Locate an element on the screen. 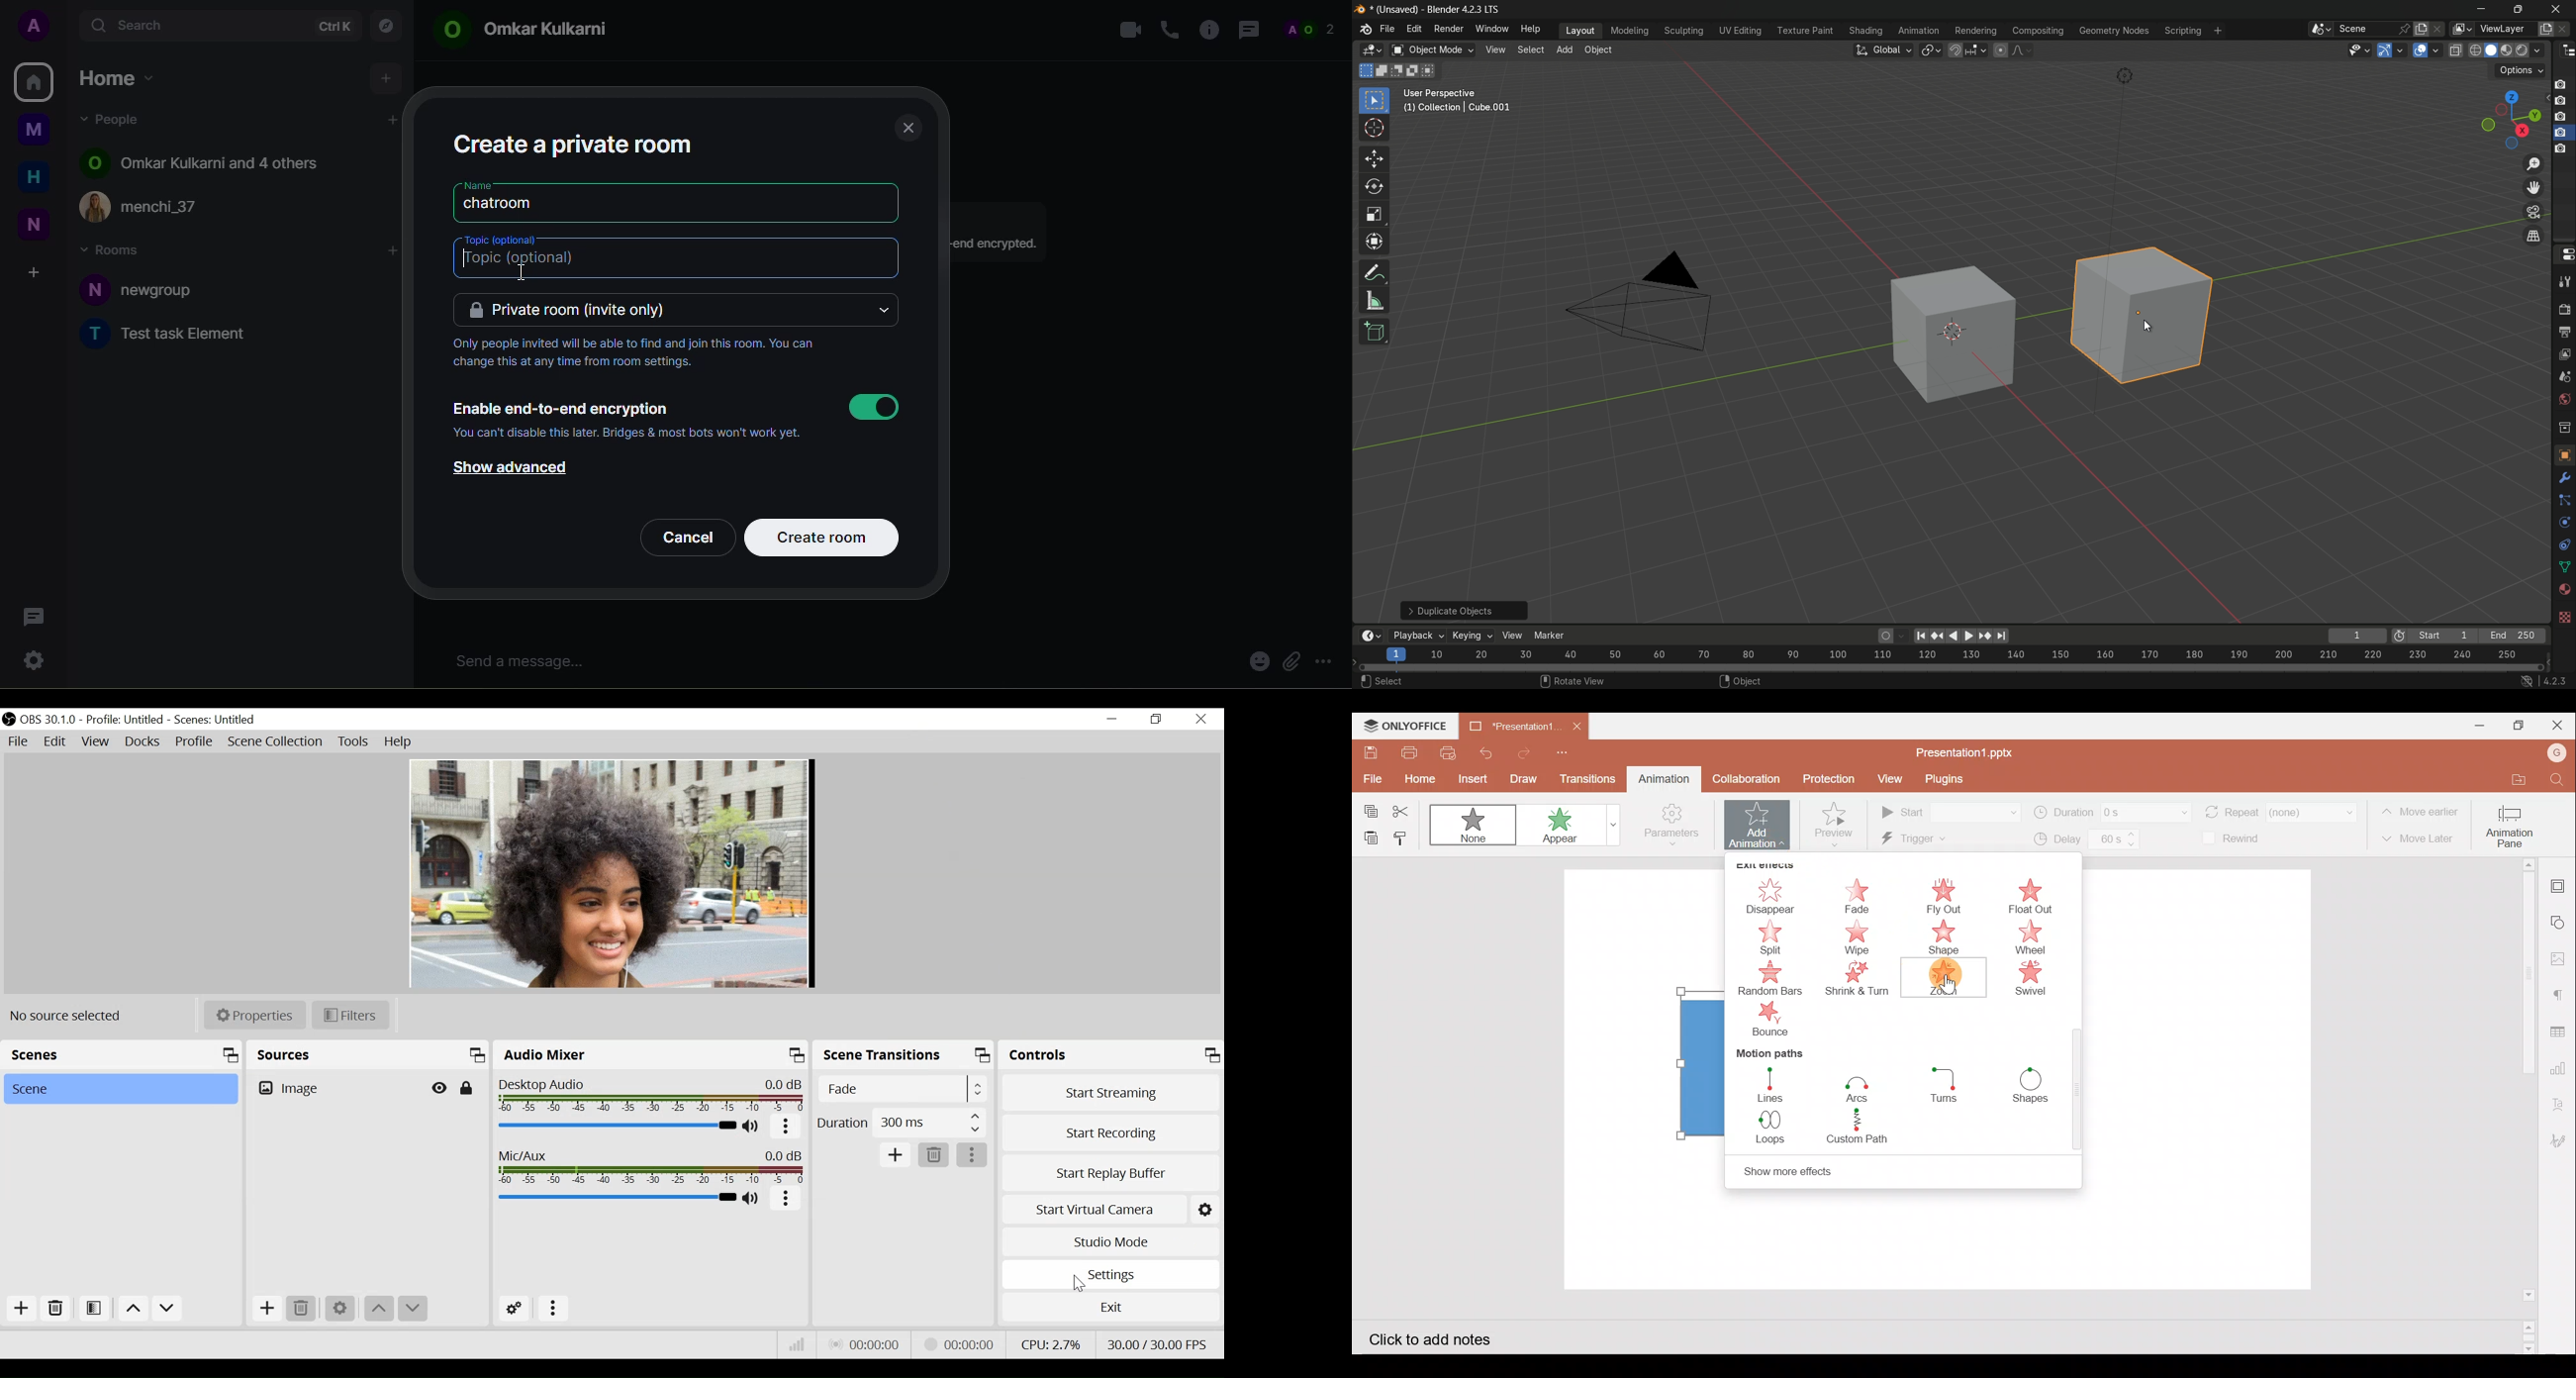 The height and width of the screenshot is (1400, 2576). Close is located at coordinates (2554, 725).